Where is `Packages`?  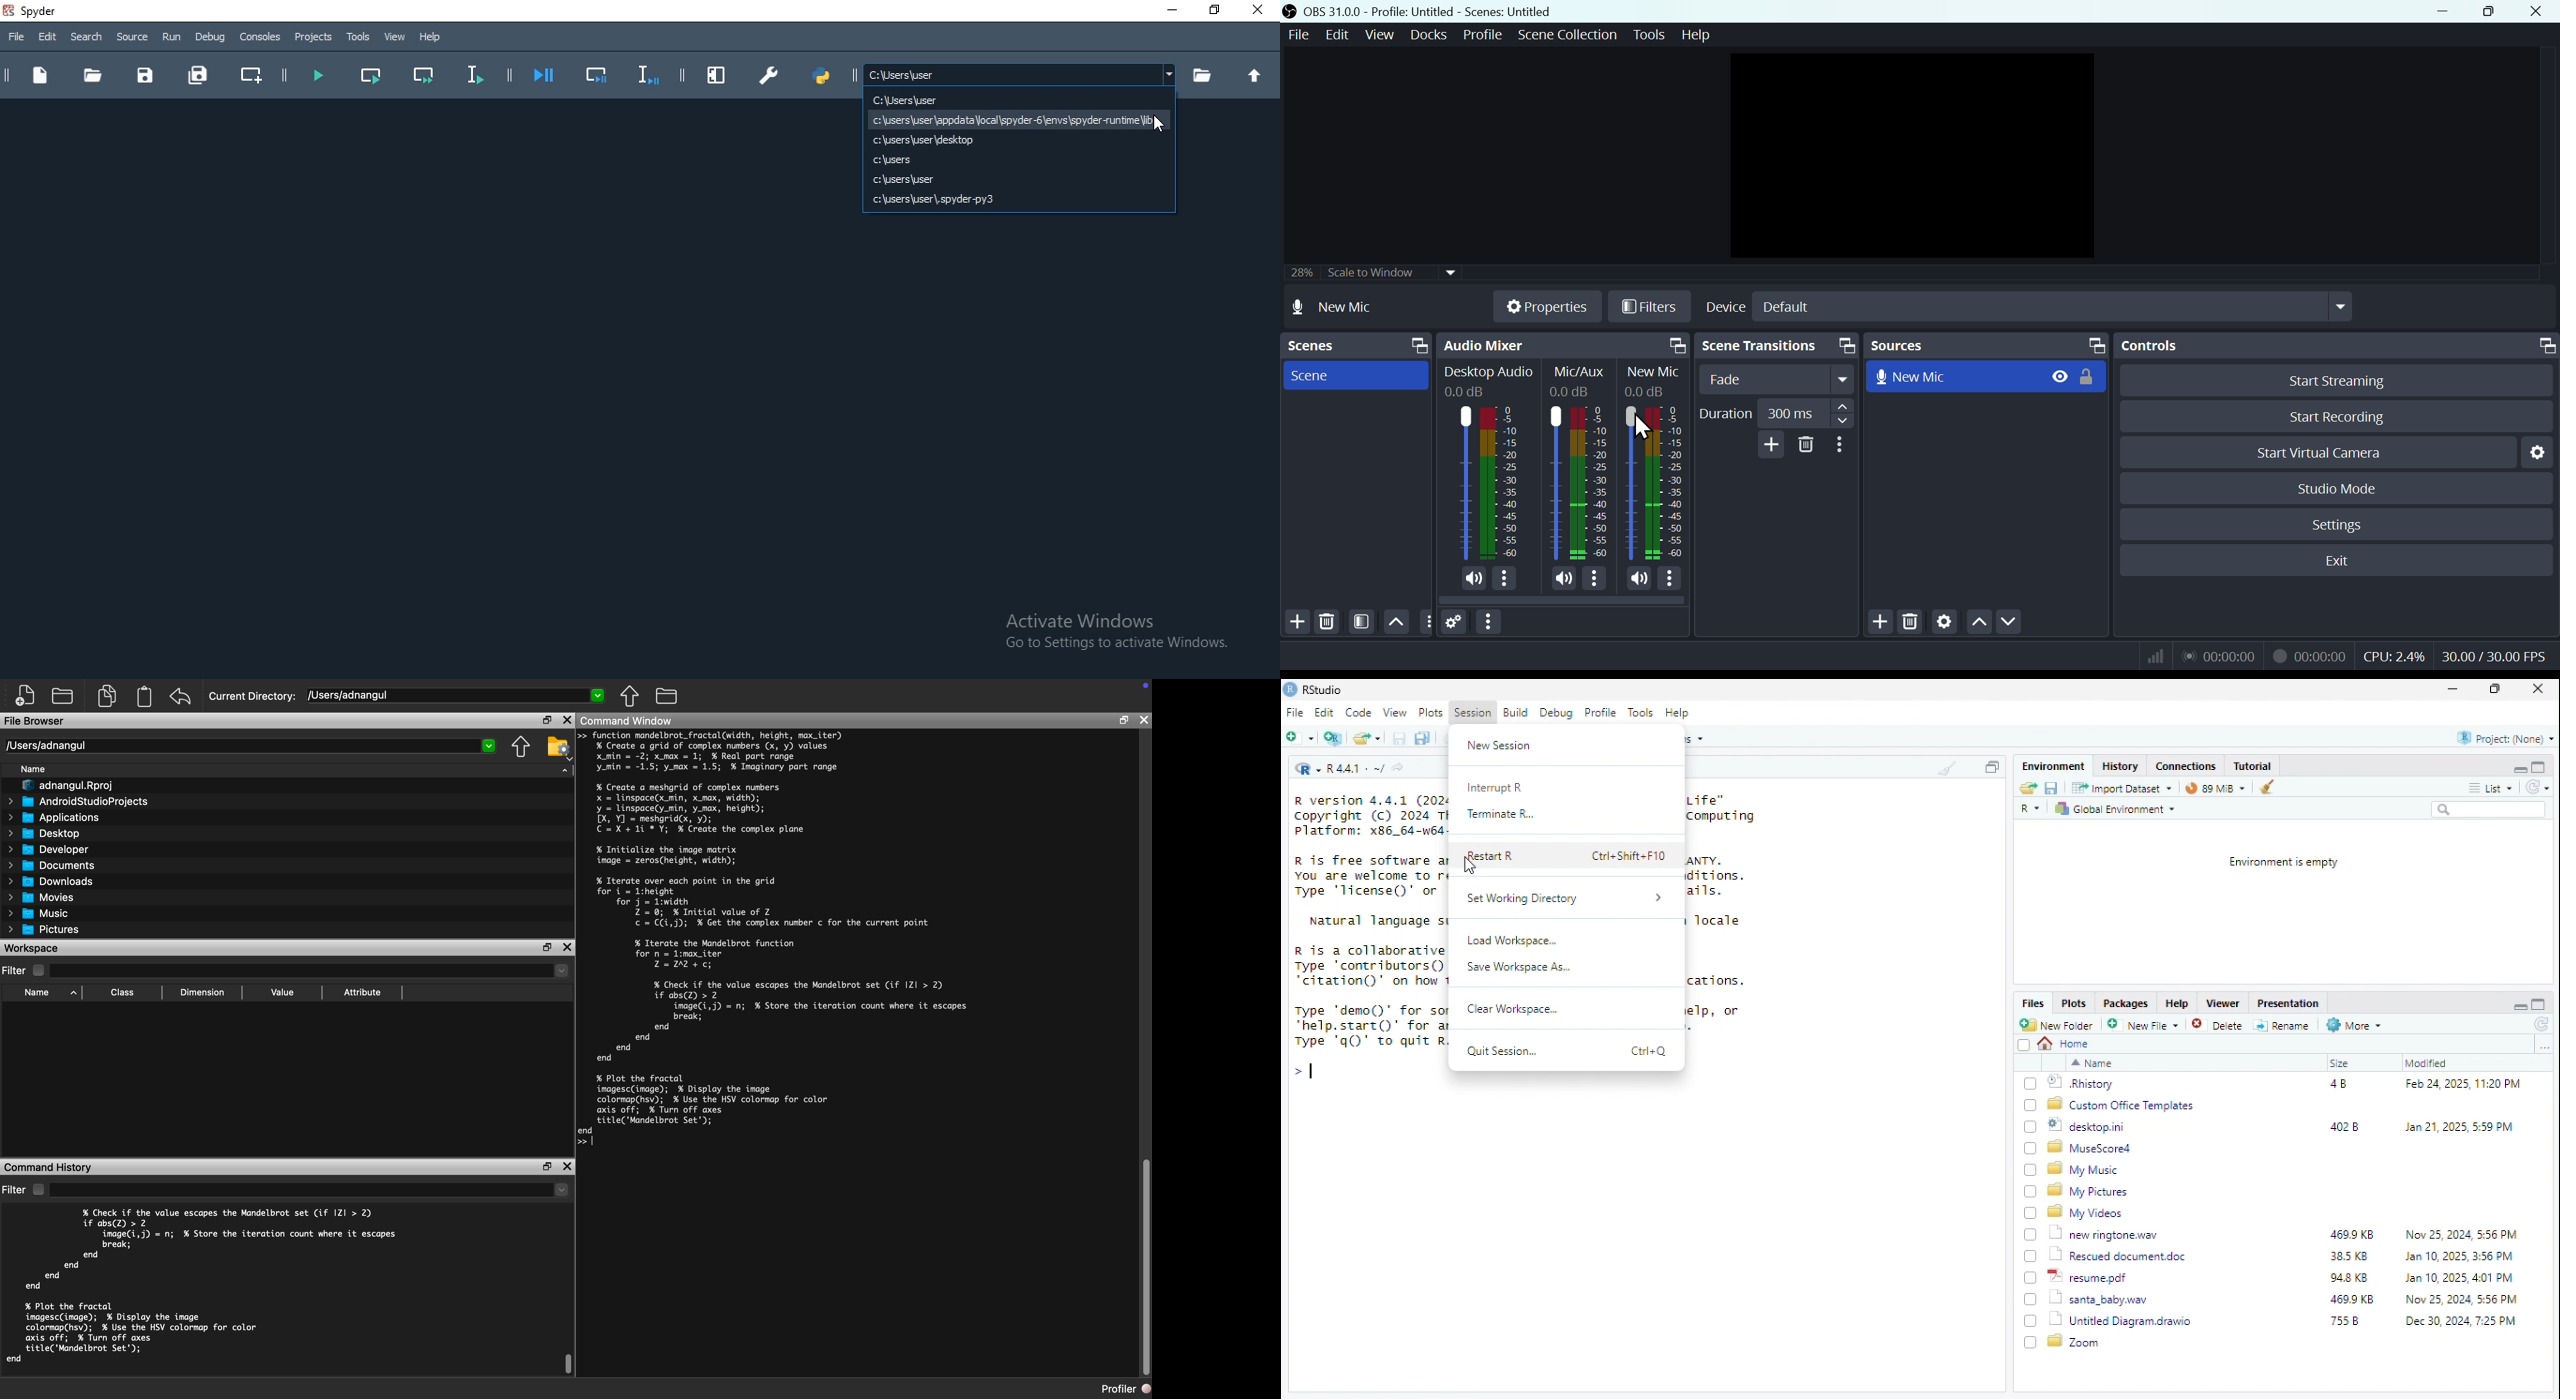
Packages is located at coordinates (2127, 1004).